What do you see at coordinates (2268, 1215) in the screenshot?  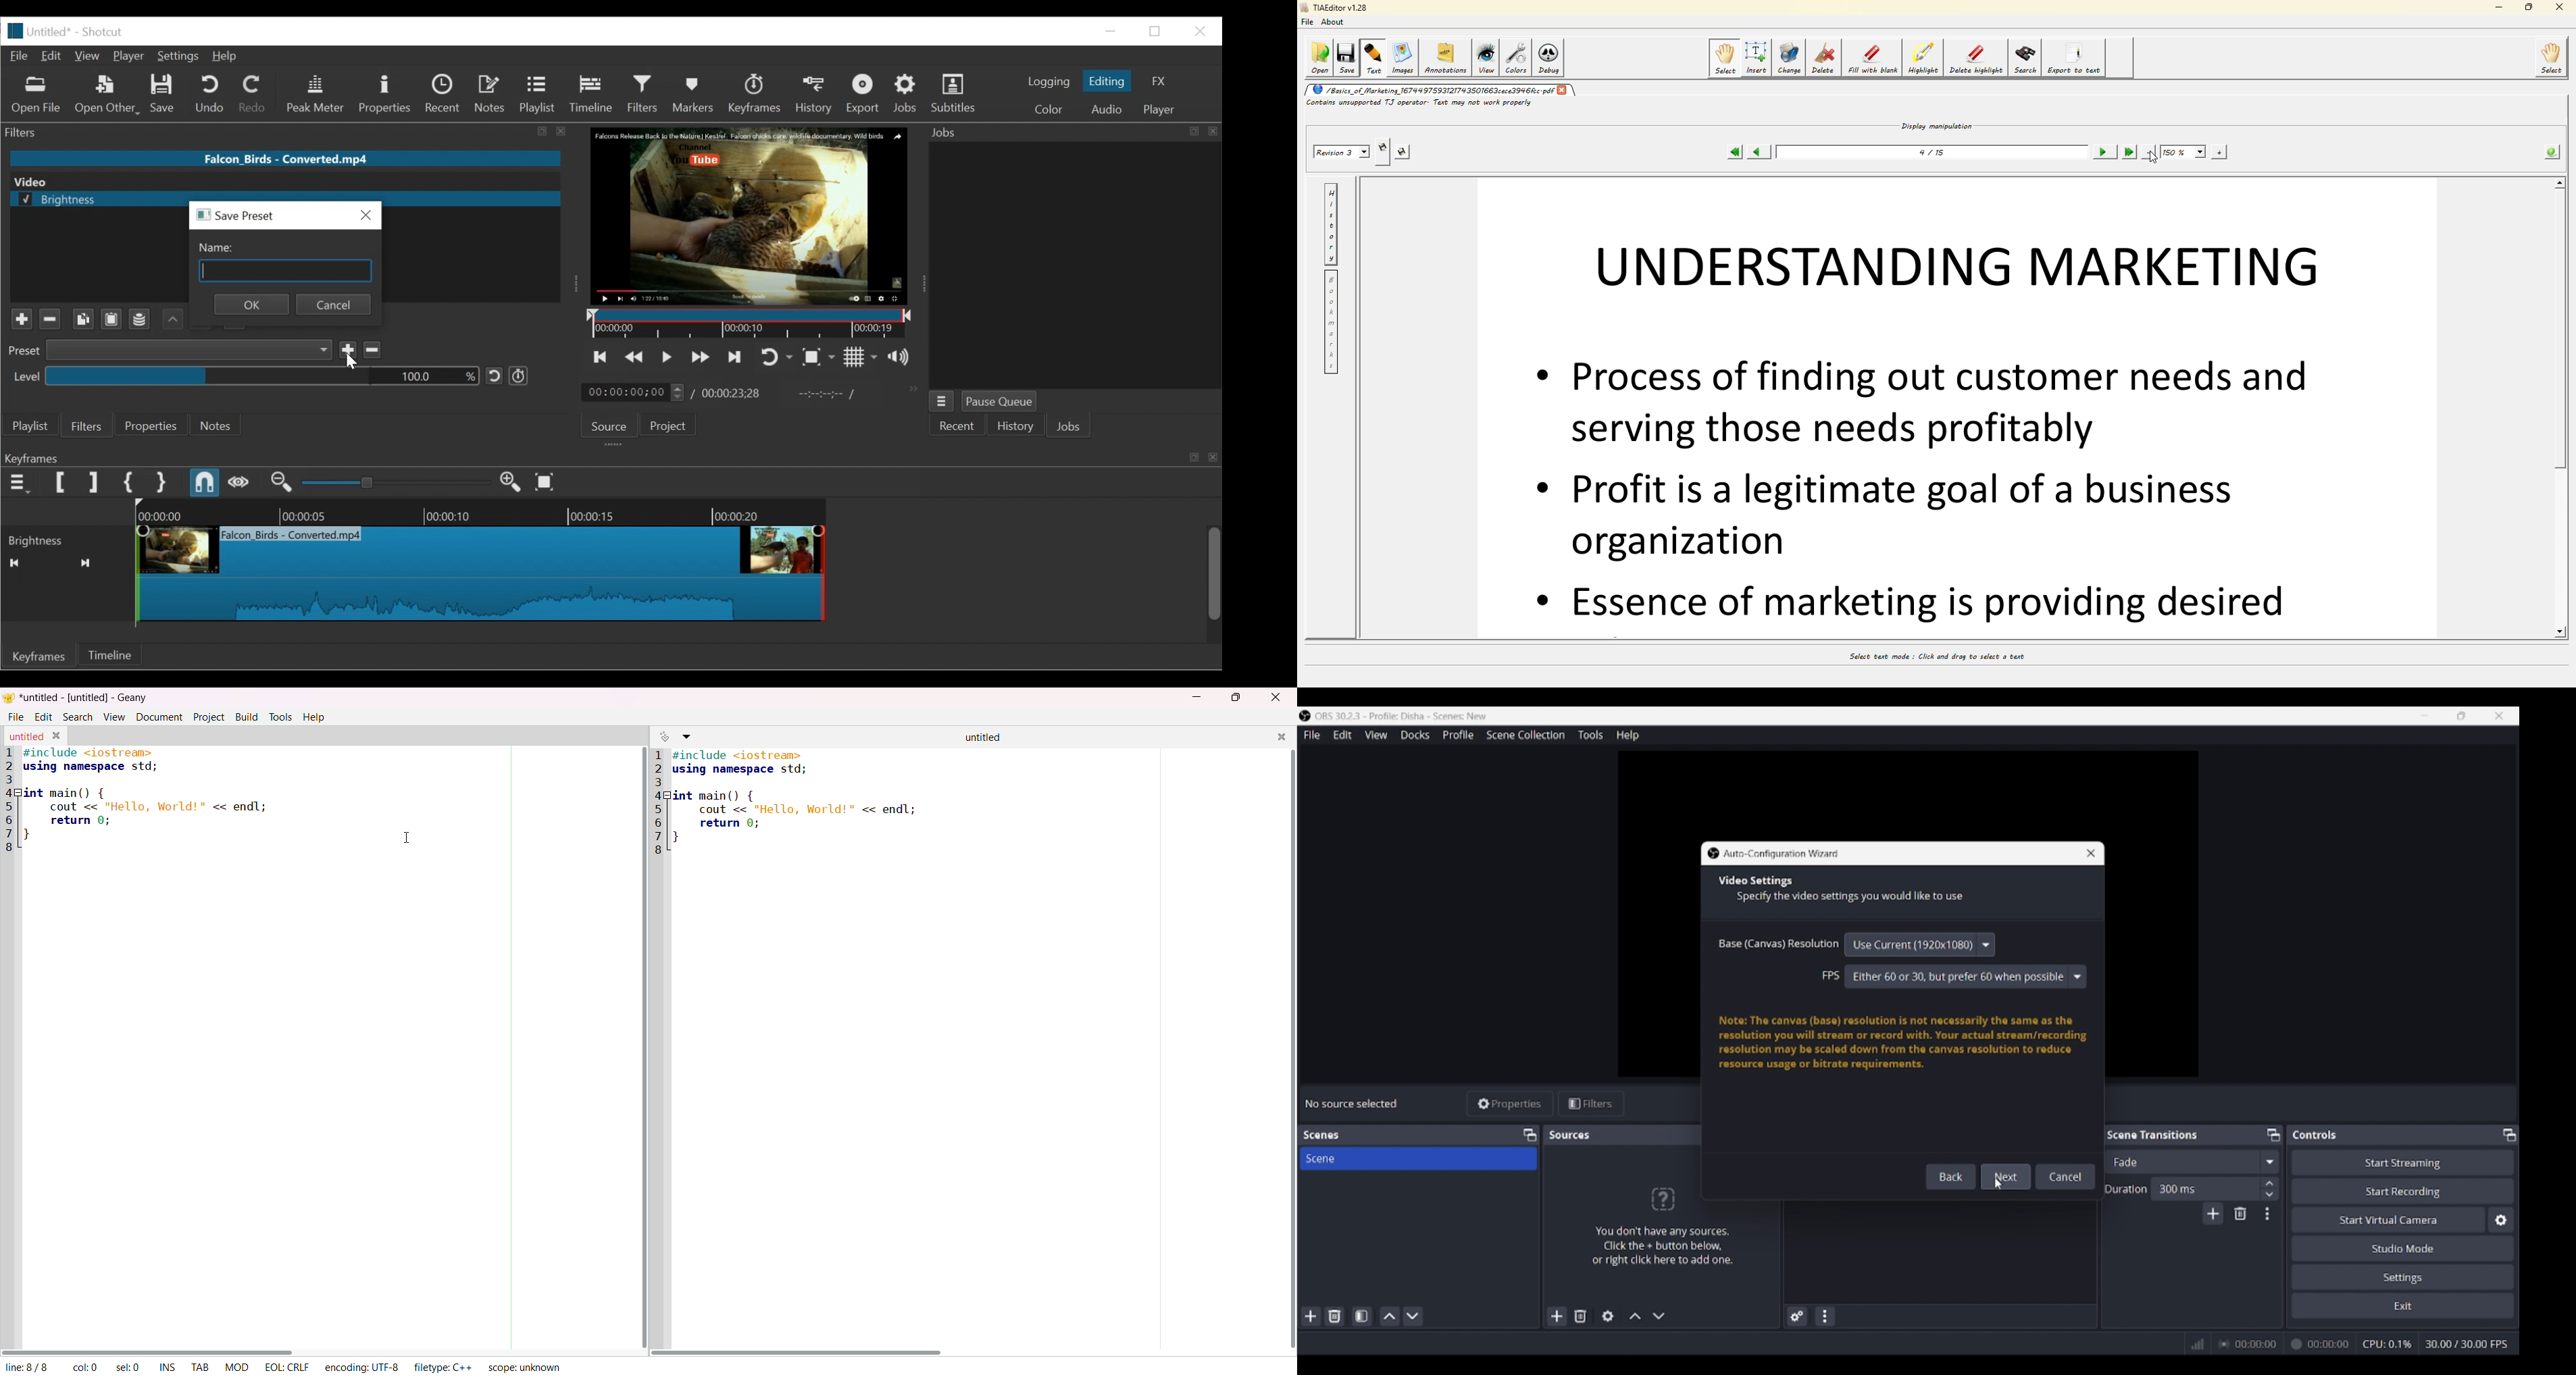 I see `Transition properties` at bounding box center [2268, 1215].